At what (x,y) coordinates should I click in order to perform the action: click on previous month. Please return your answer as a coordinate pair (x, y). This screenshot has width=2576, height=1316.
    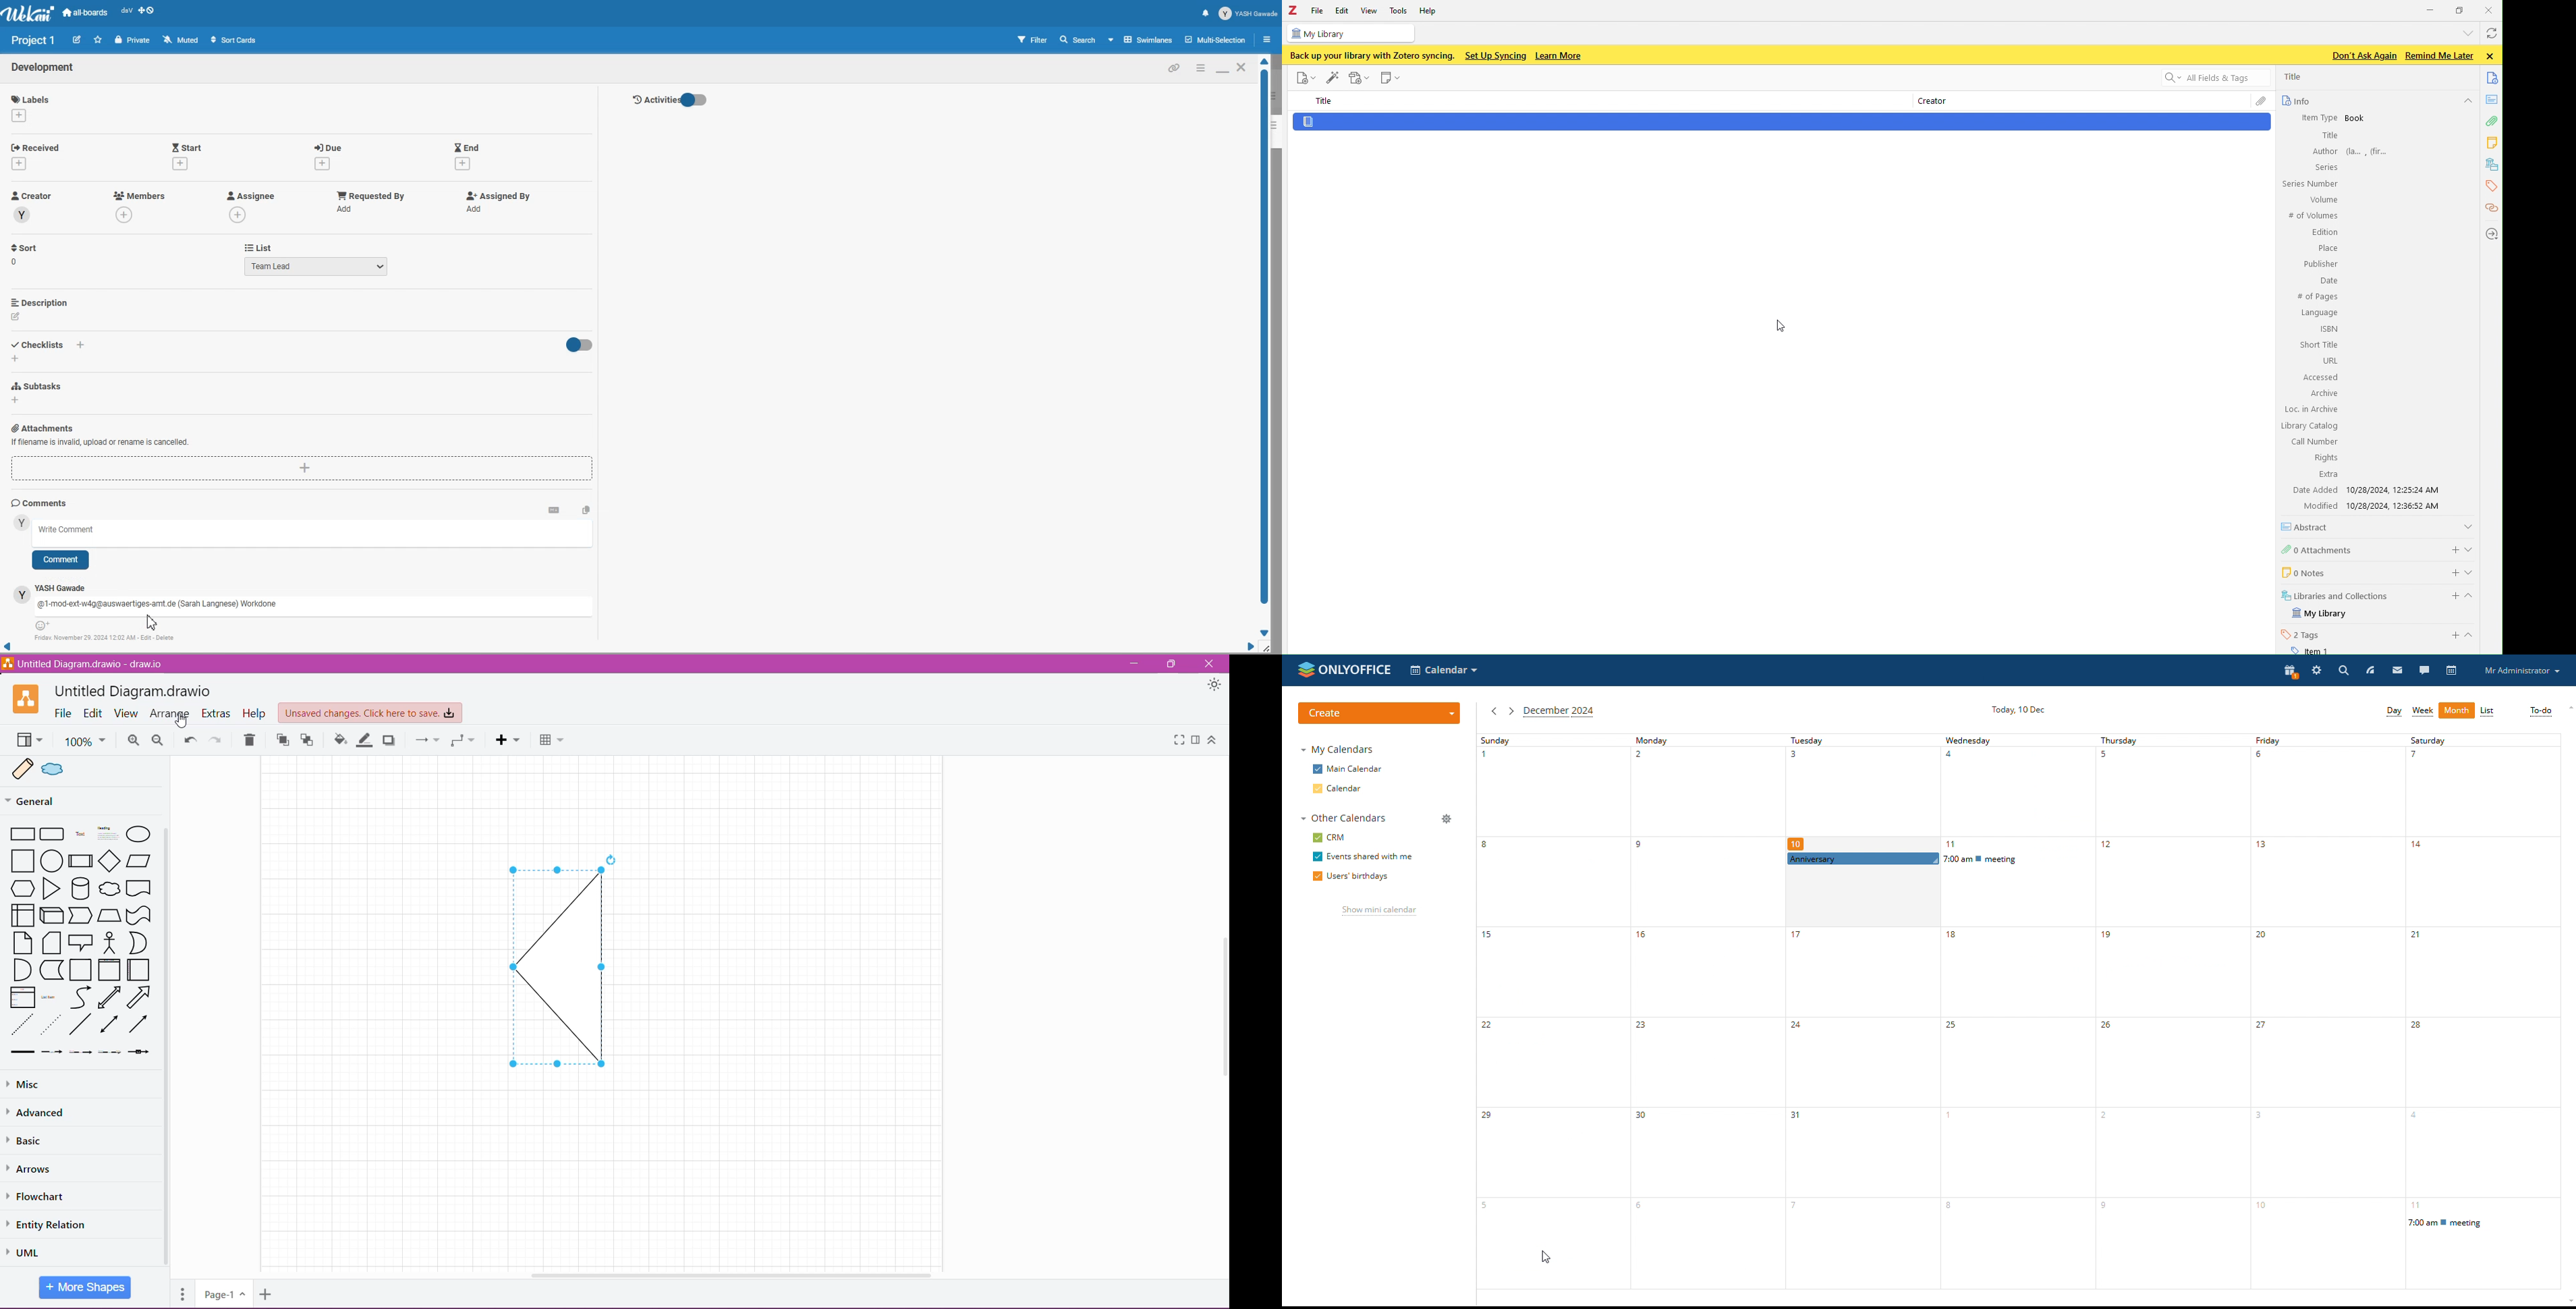
    Looking at the image, I should click on (1493, 712).